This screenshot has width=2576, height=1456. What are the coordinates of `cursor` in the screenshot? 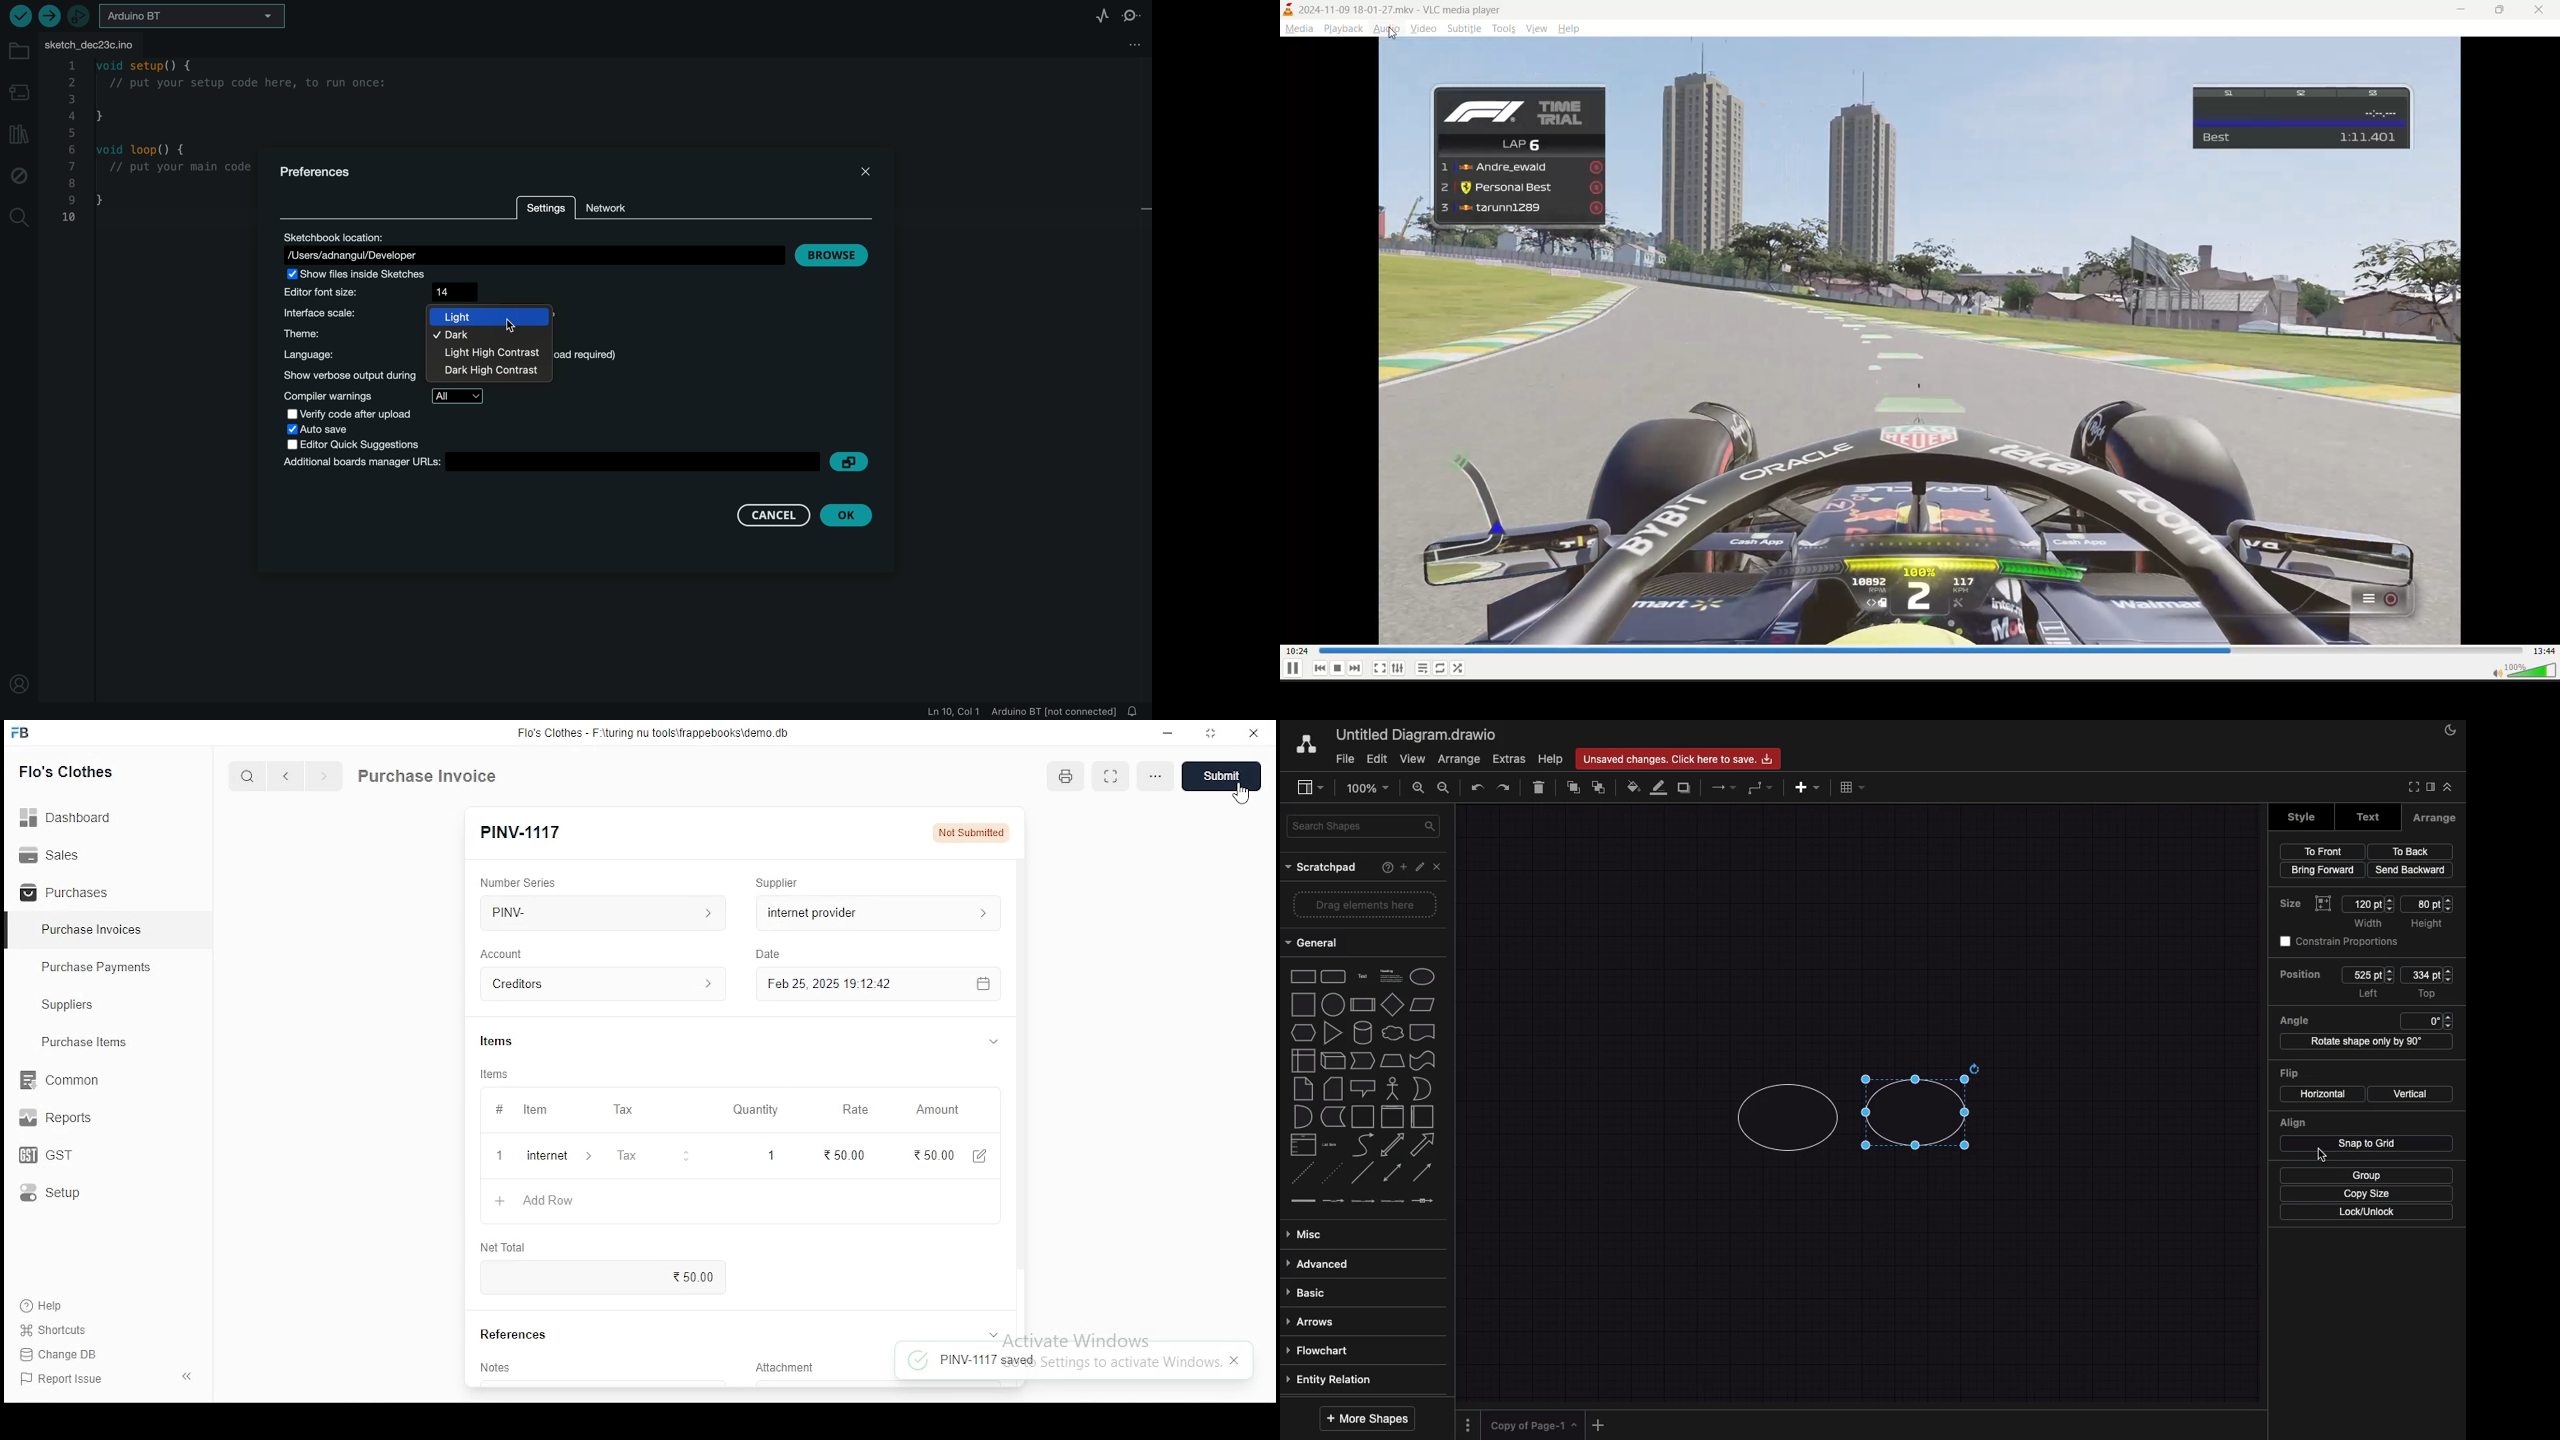 It's located at (2318, 1156).